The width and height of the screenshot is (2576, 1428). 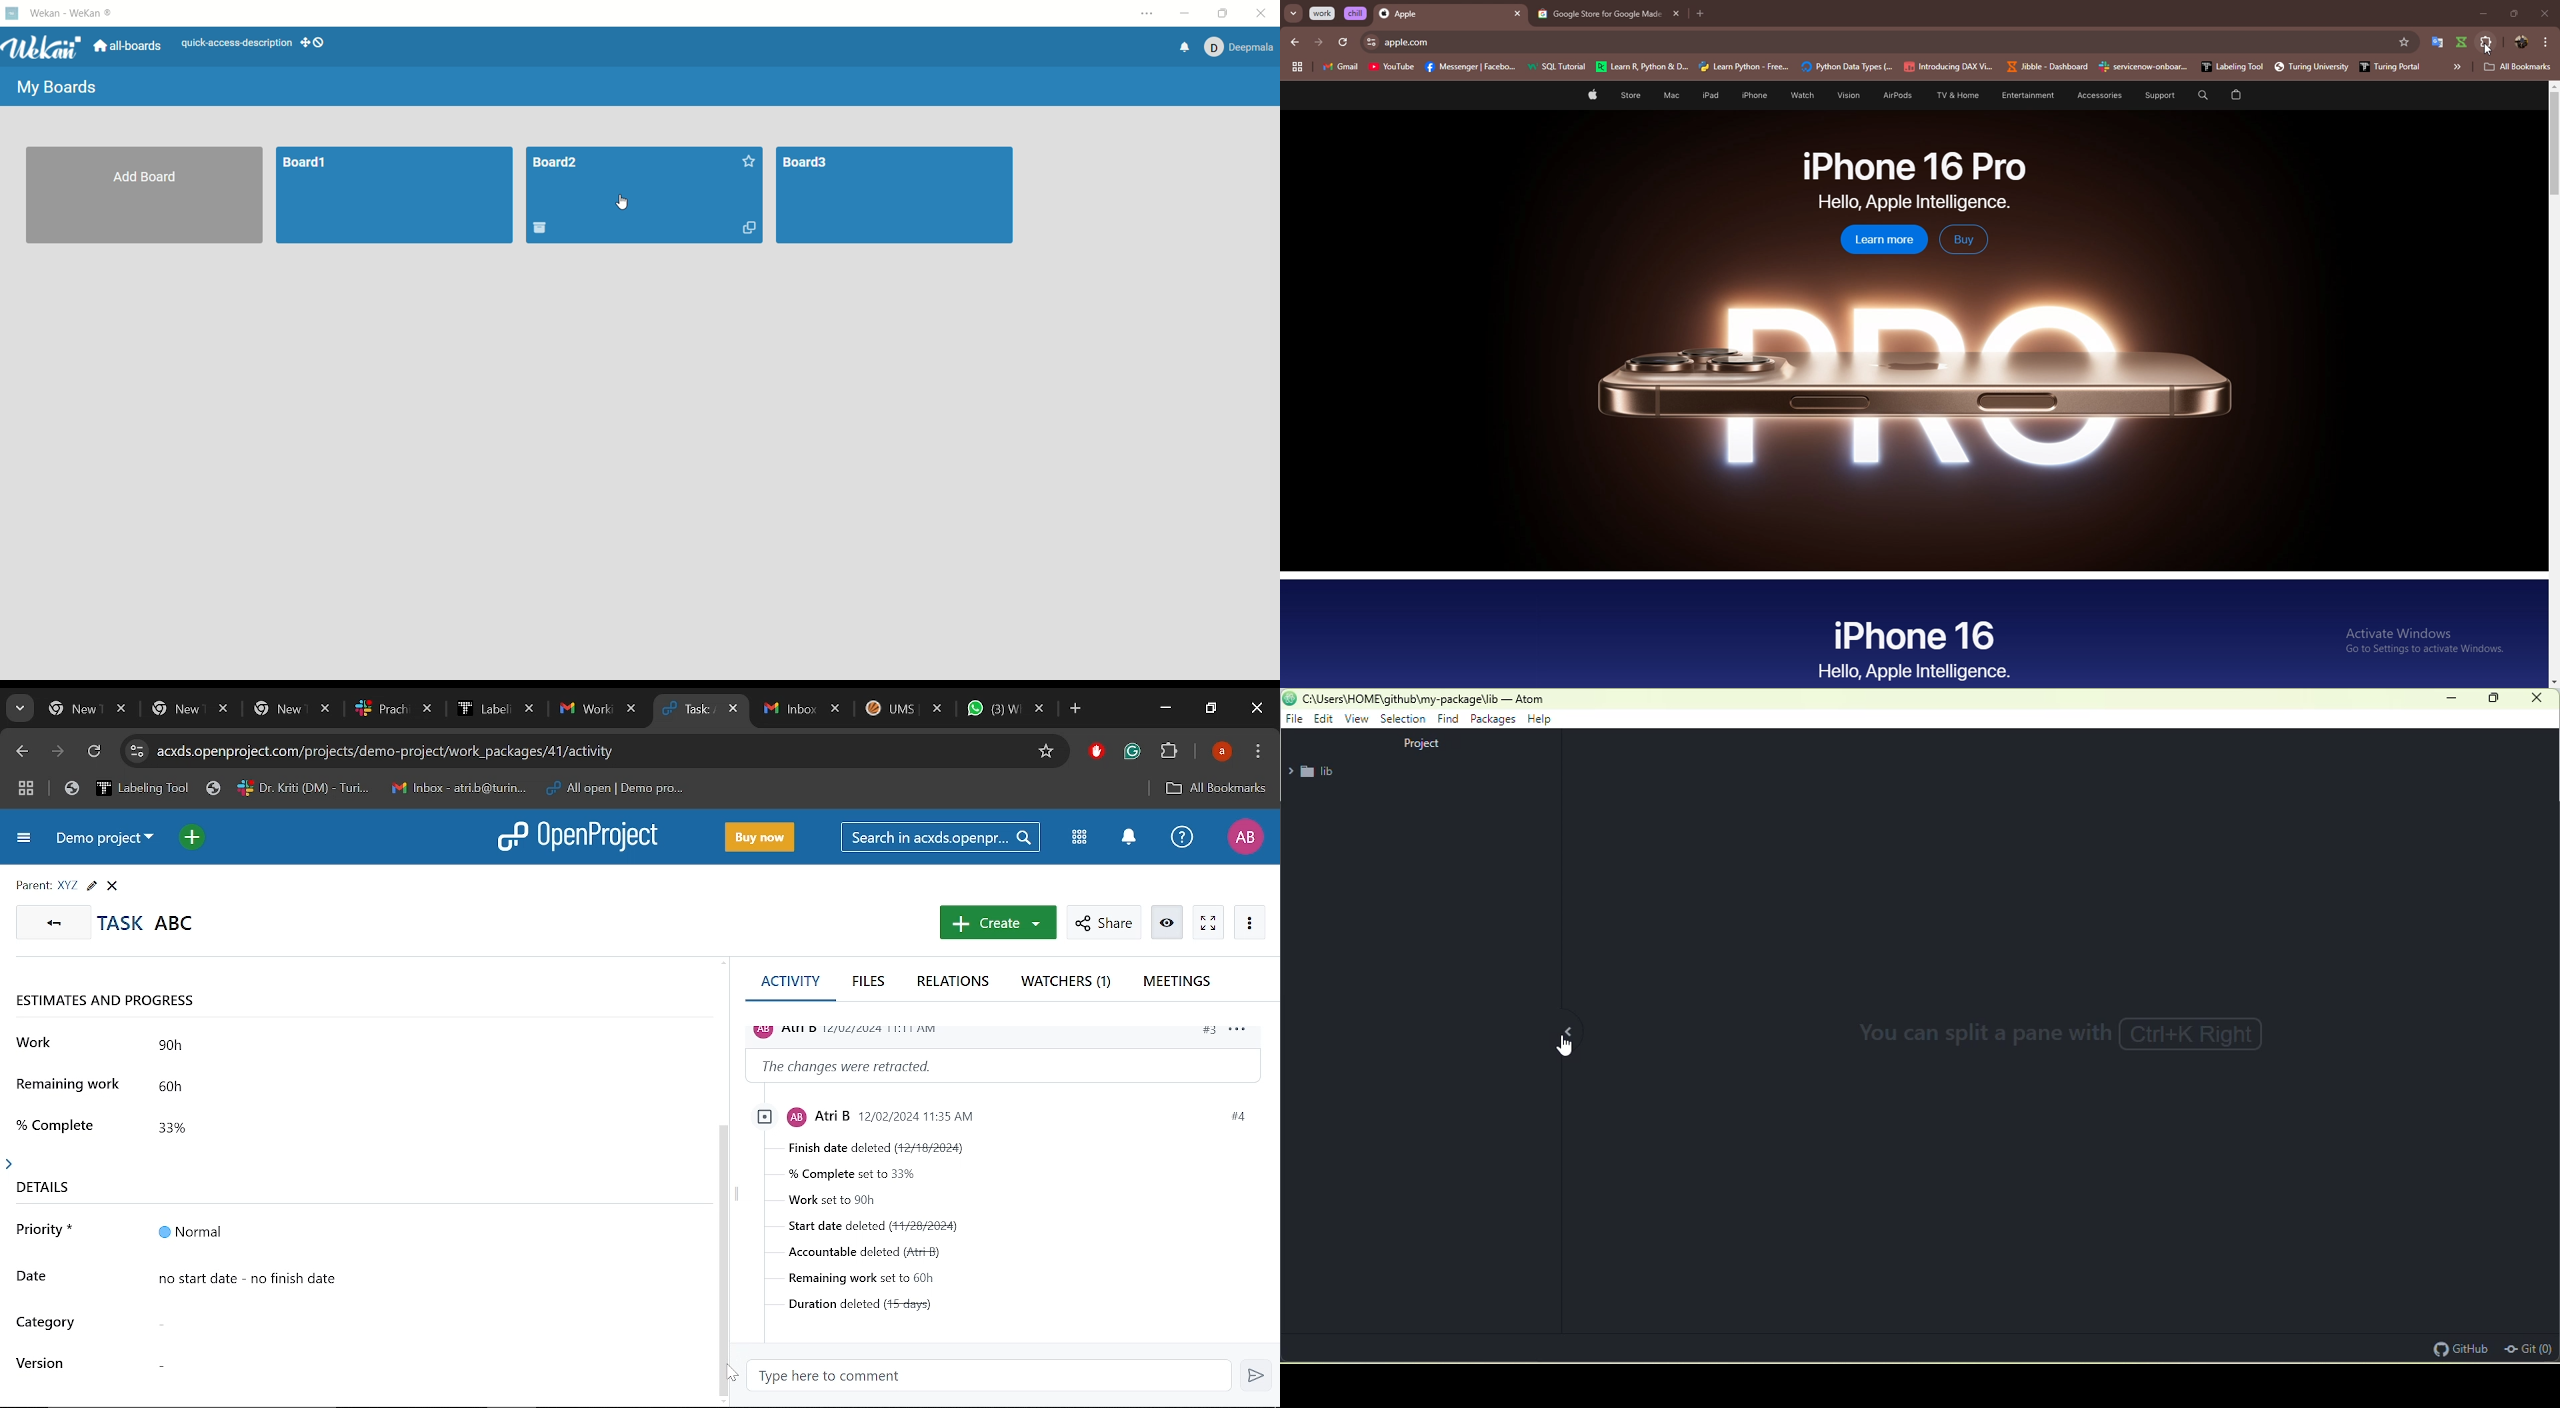 What do you see at coordinates (2520, 42) in the screenshot?
I see `profile` at bounding box center [2520, 42].